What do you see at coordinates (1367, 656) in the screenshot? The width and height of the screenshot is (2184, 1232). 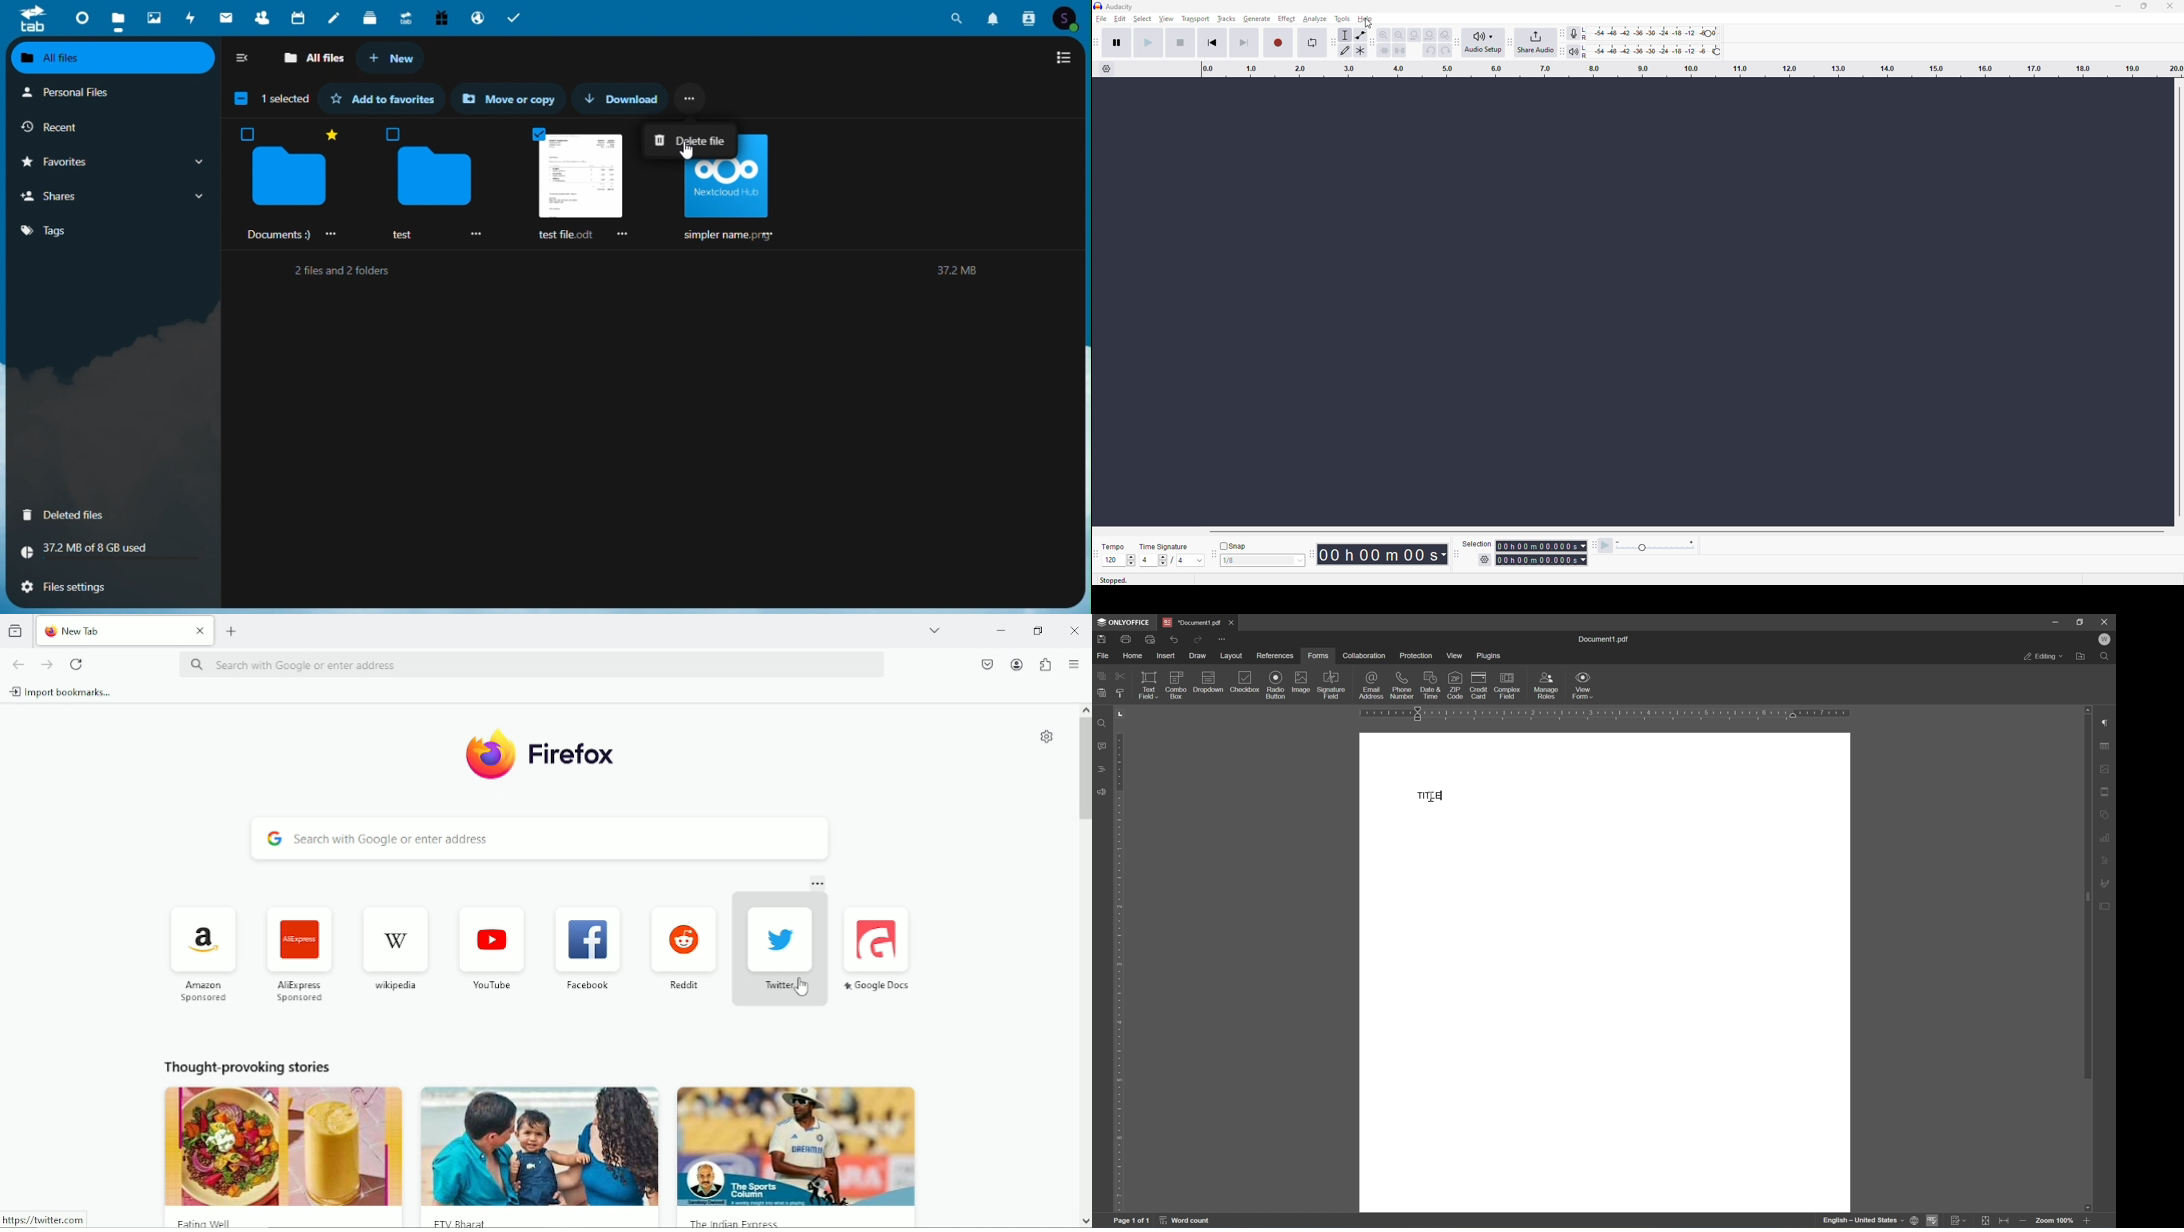 I see `collaboration` at bounding box center [1367, 656].